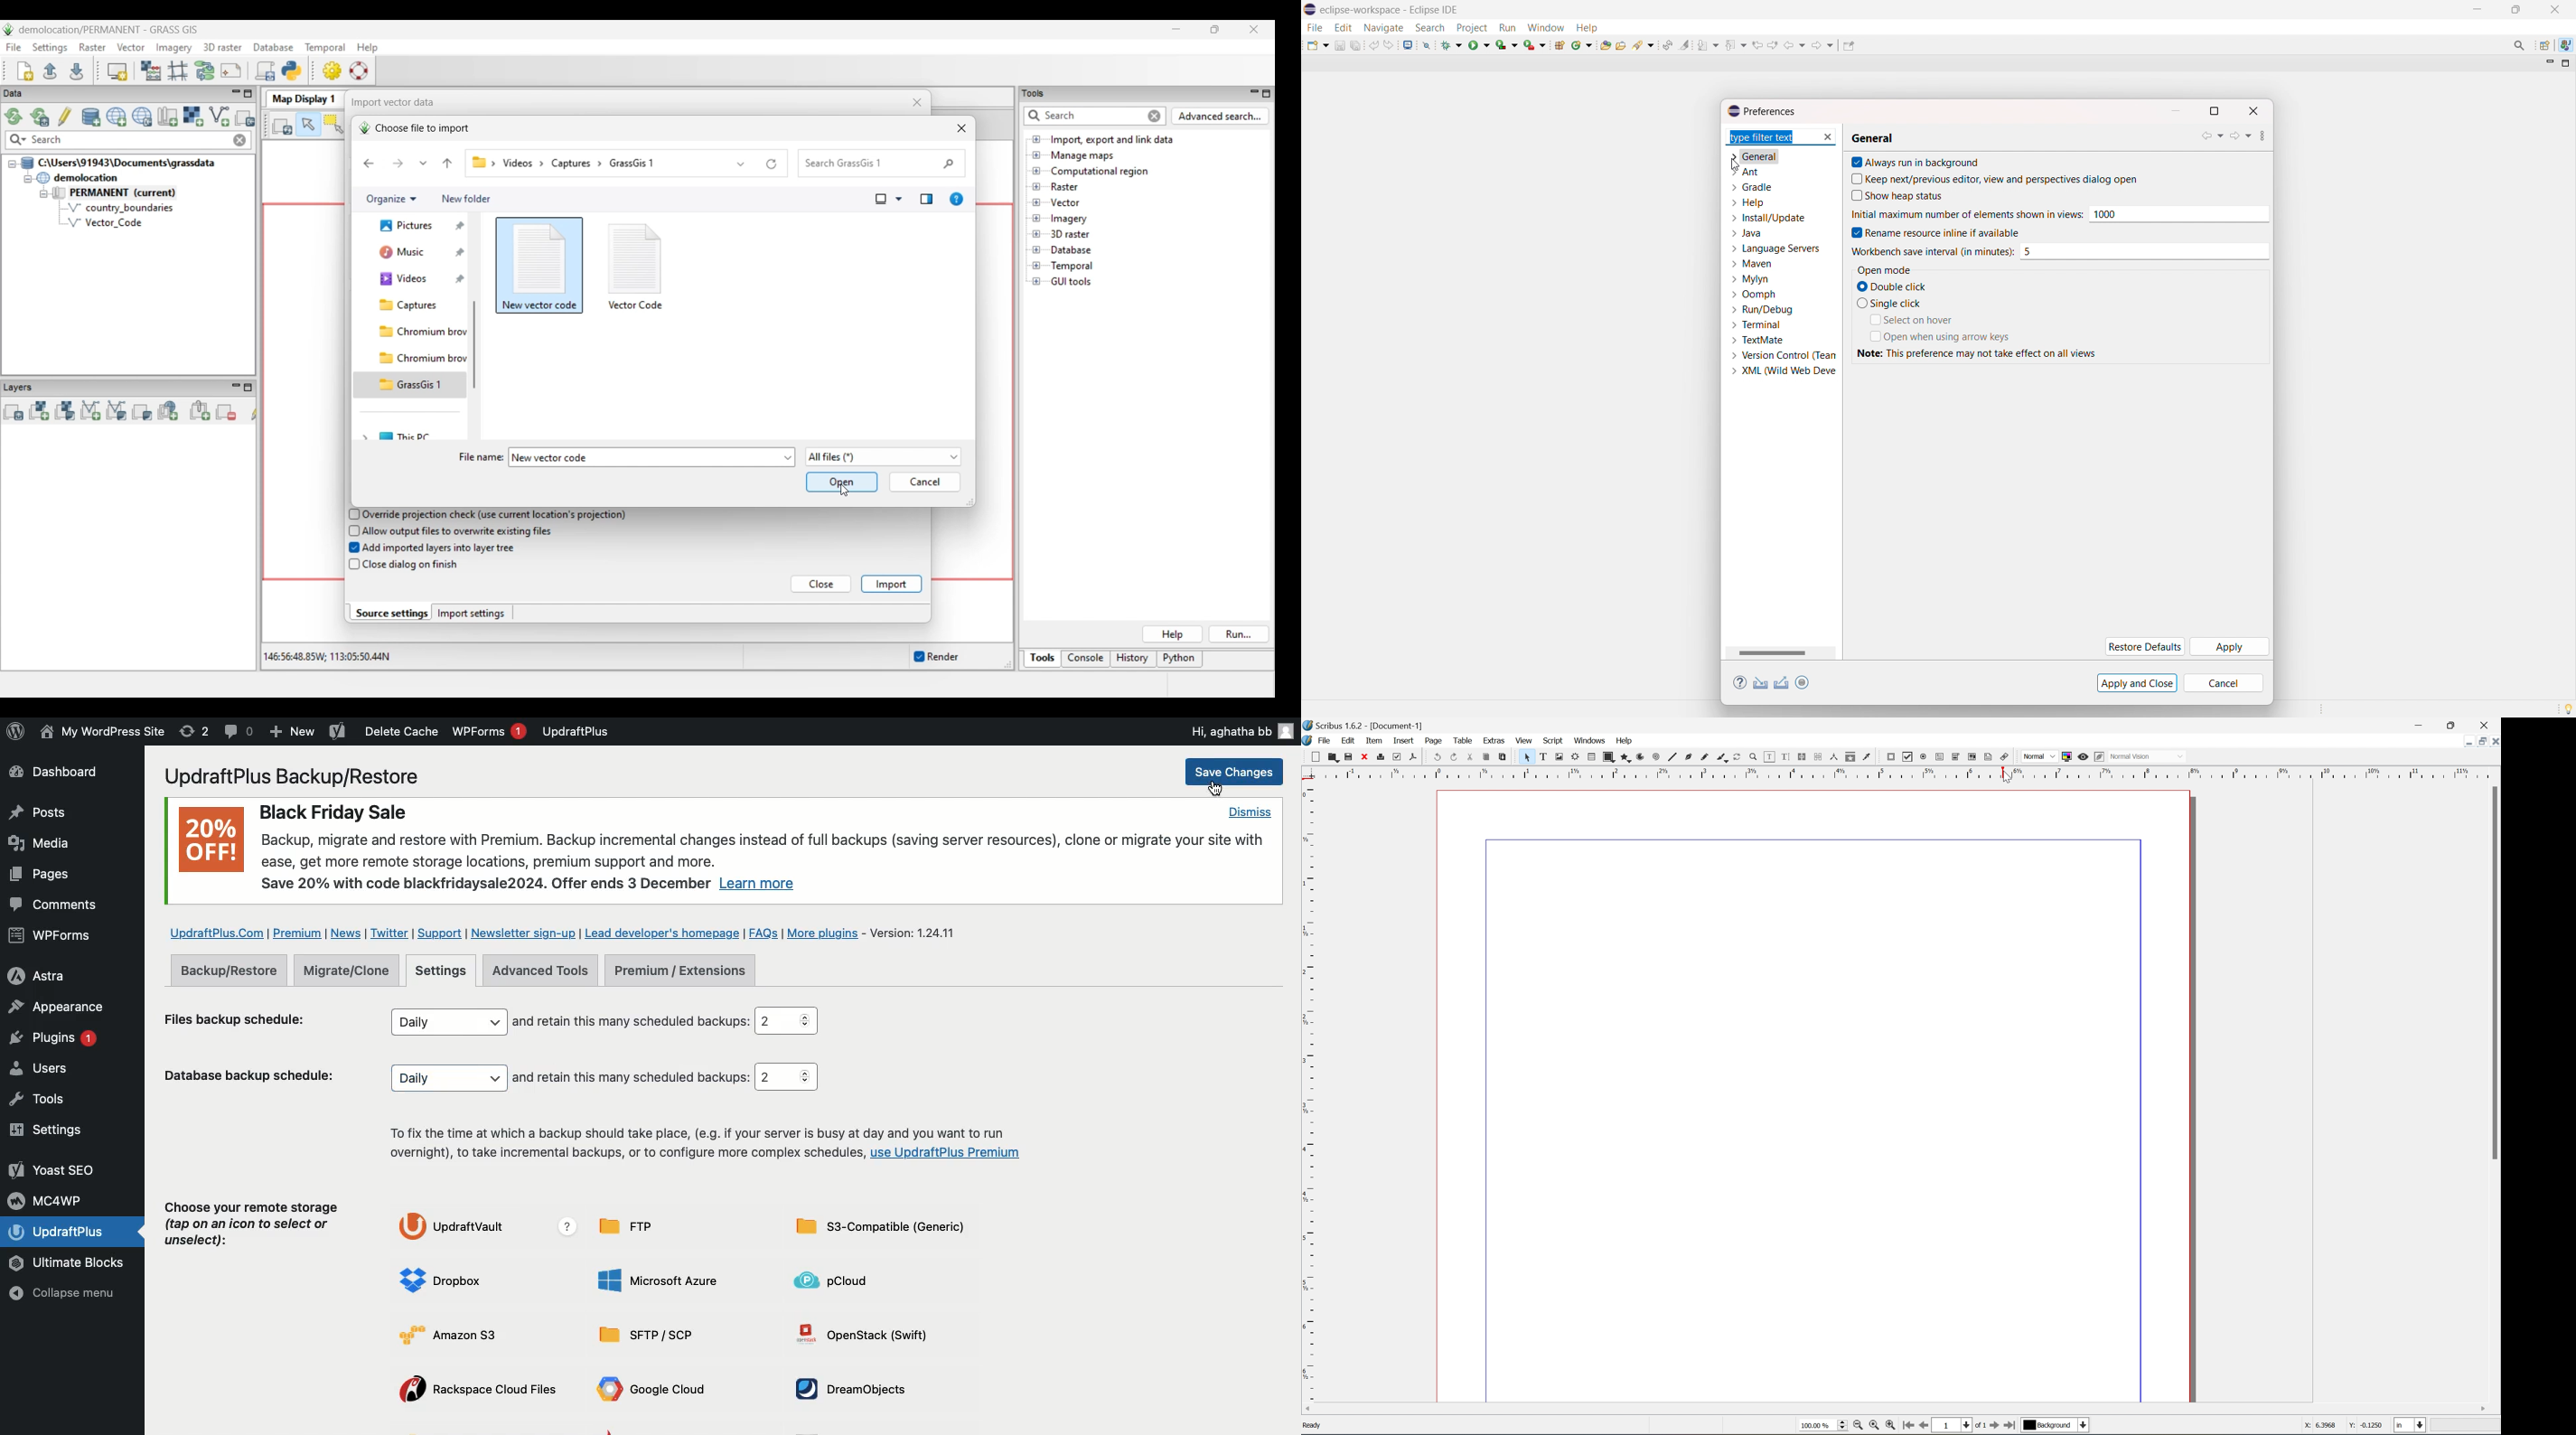  I want to click on arc, so click(1640, 757).